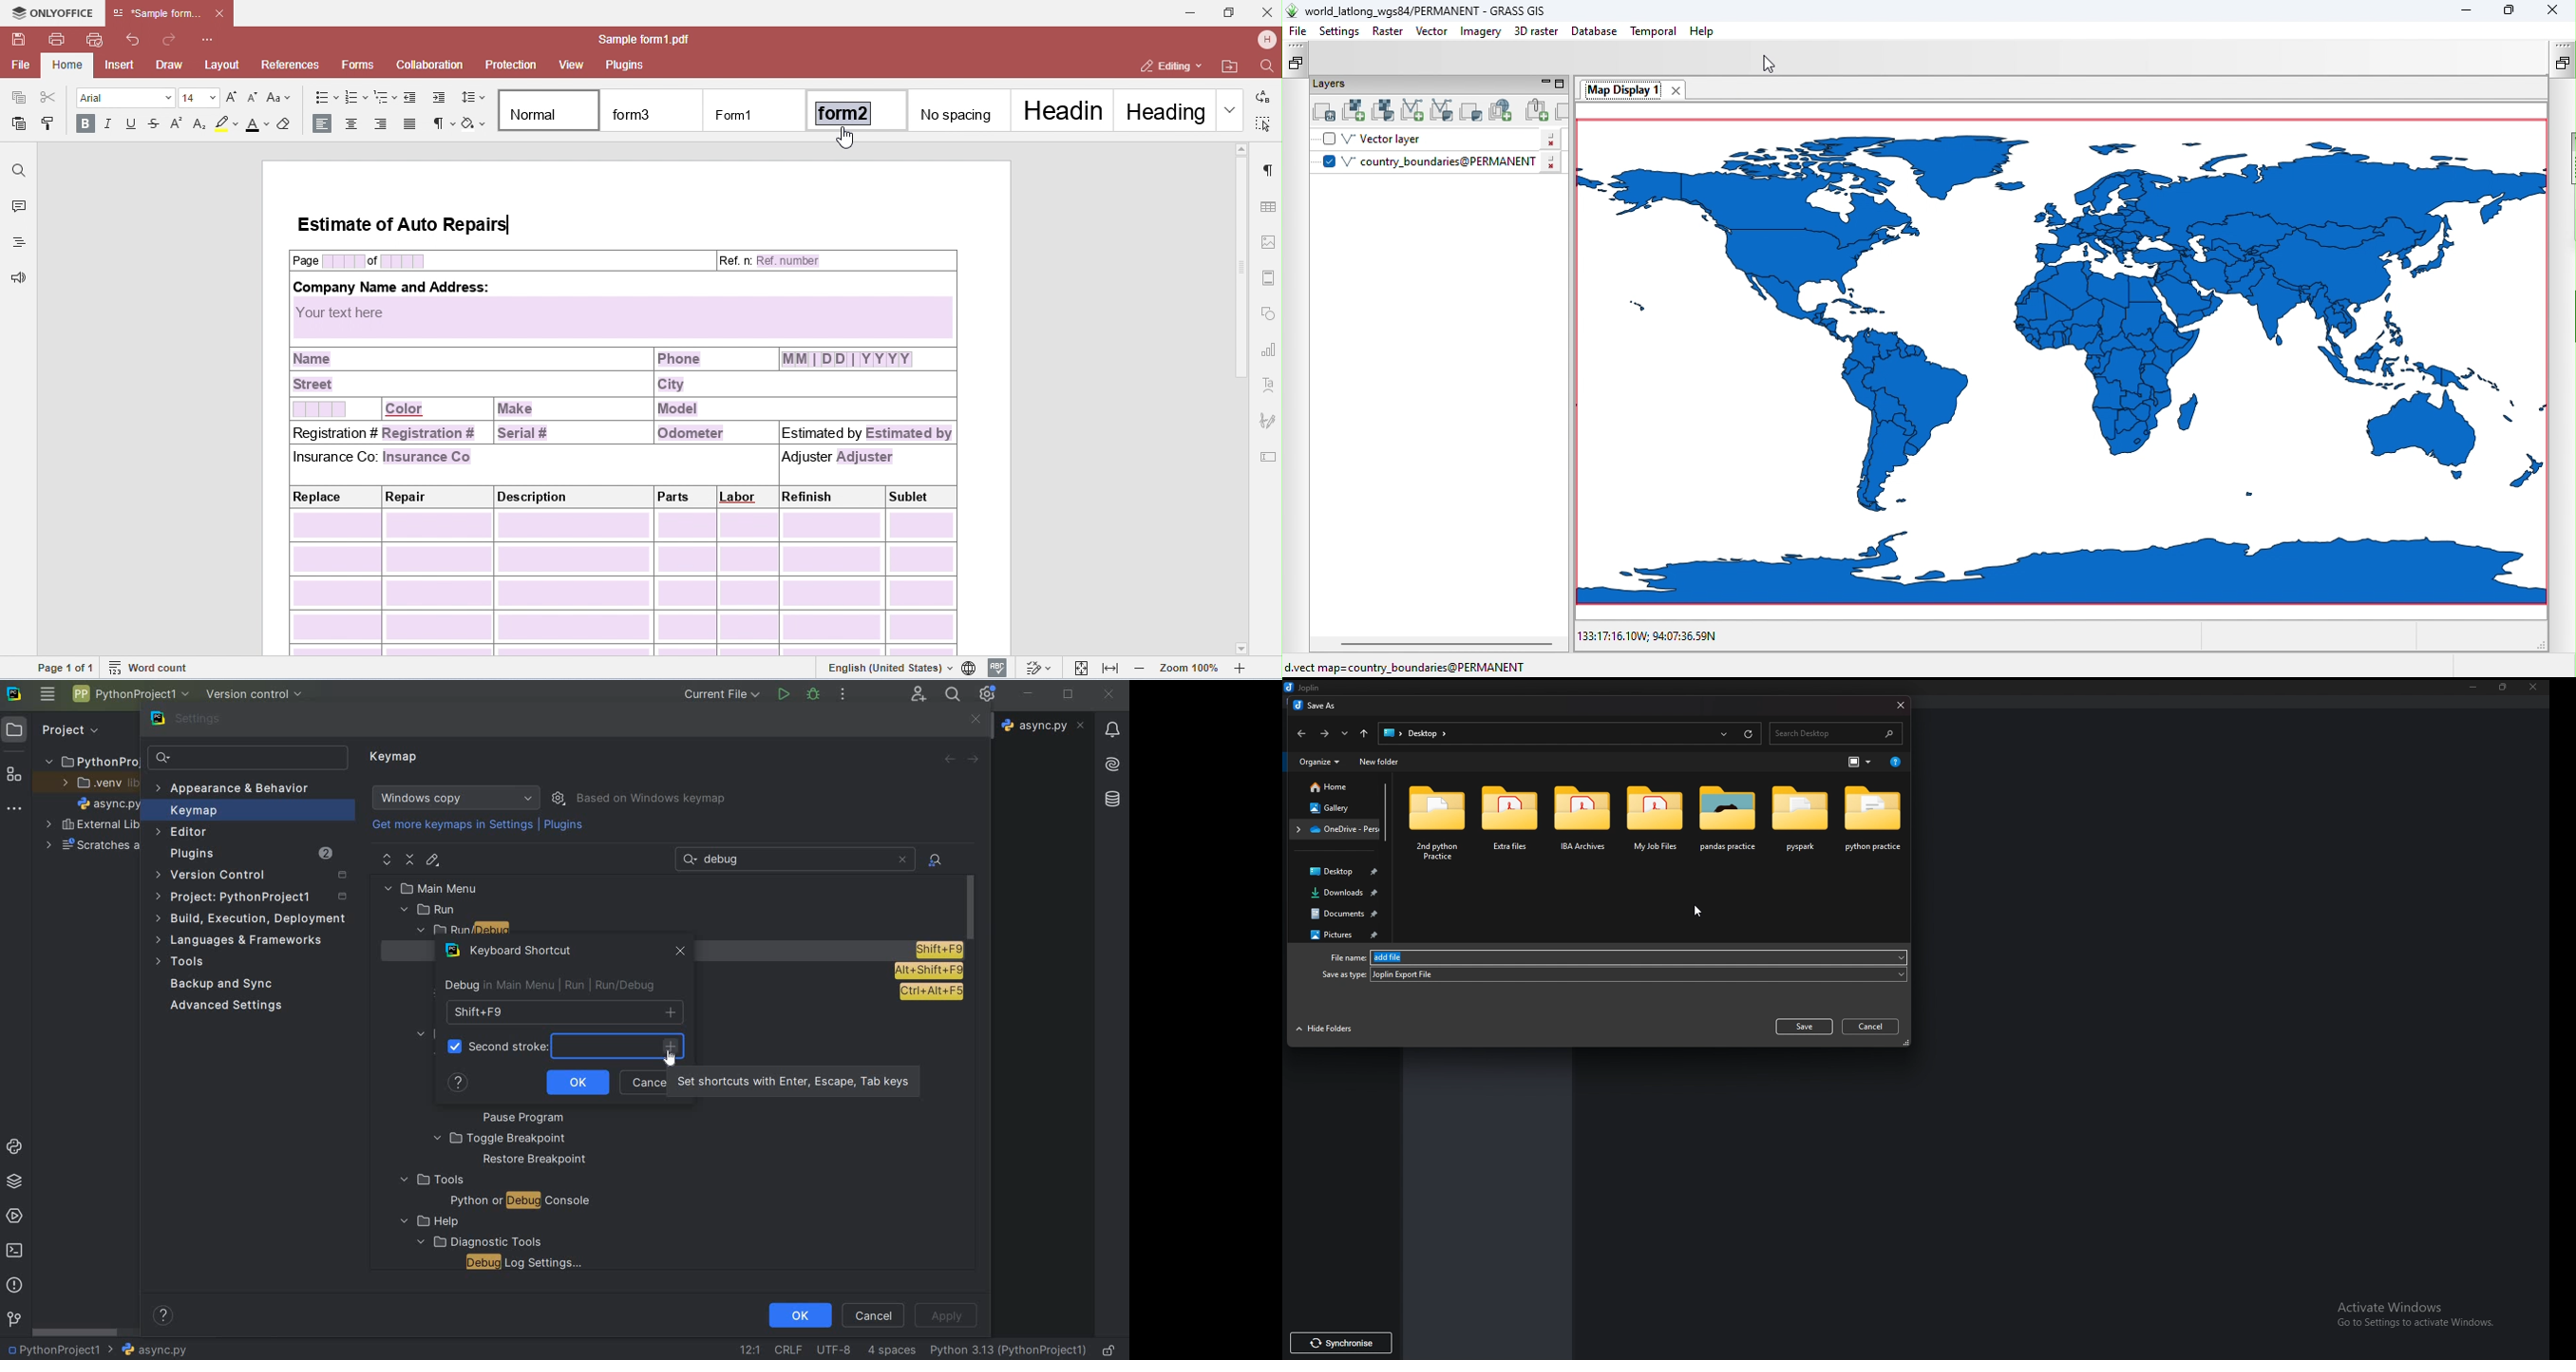 This screenshot has width=2576, height=1372. Describe the element at coordinates (430, 910) in the screenshot. I see `run` at that location.